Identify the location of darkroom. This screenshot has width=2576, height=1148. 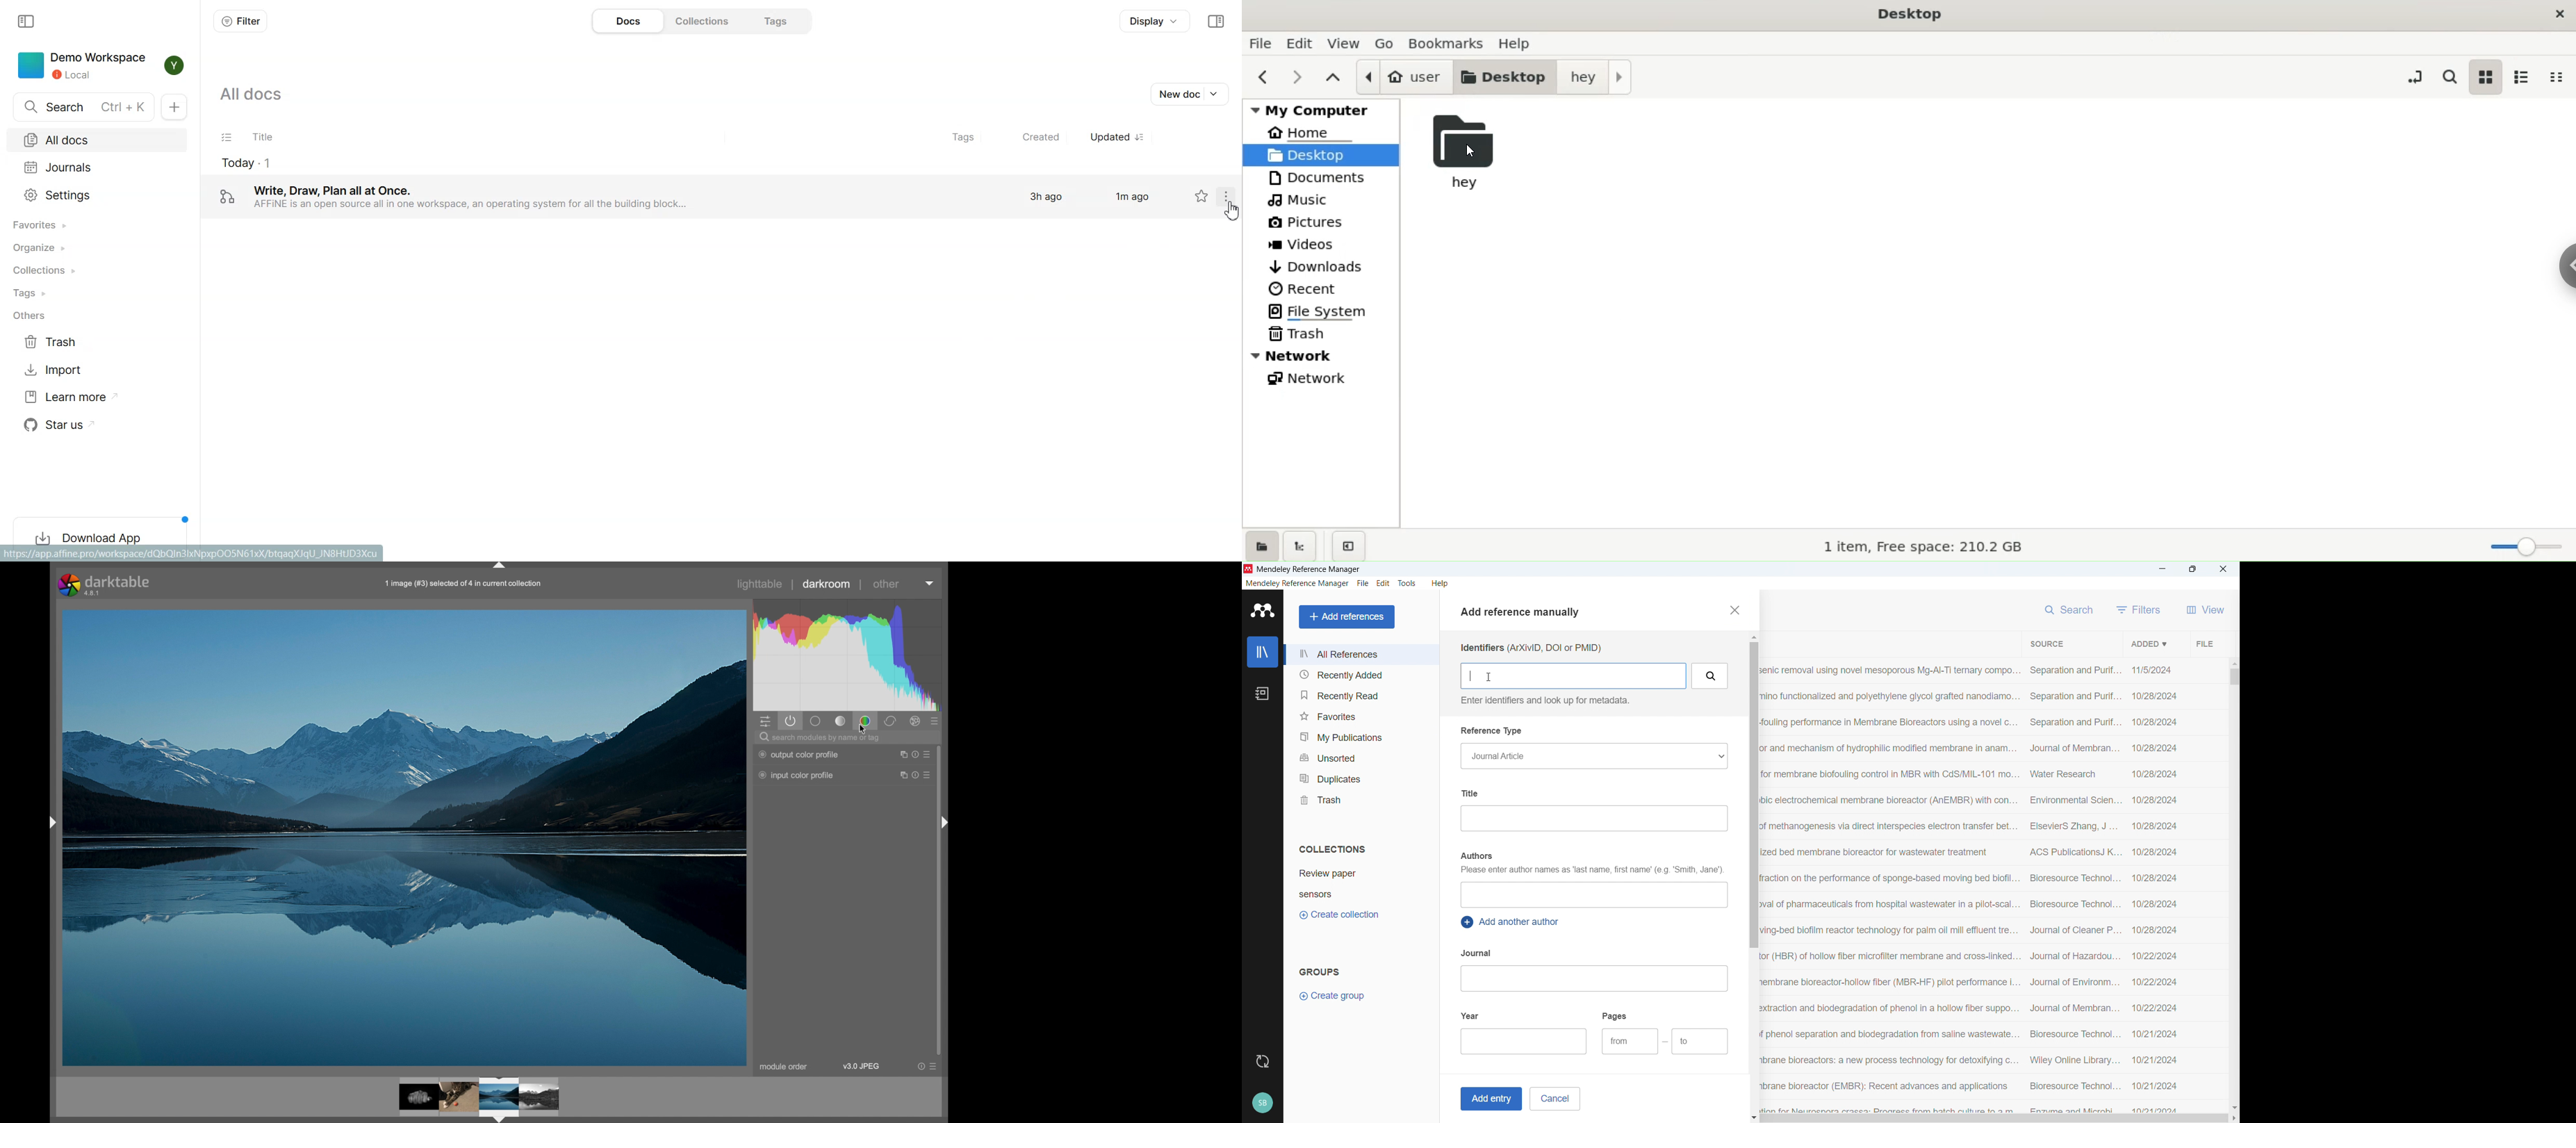
(827, 584).